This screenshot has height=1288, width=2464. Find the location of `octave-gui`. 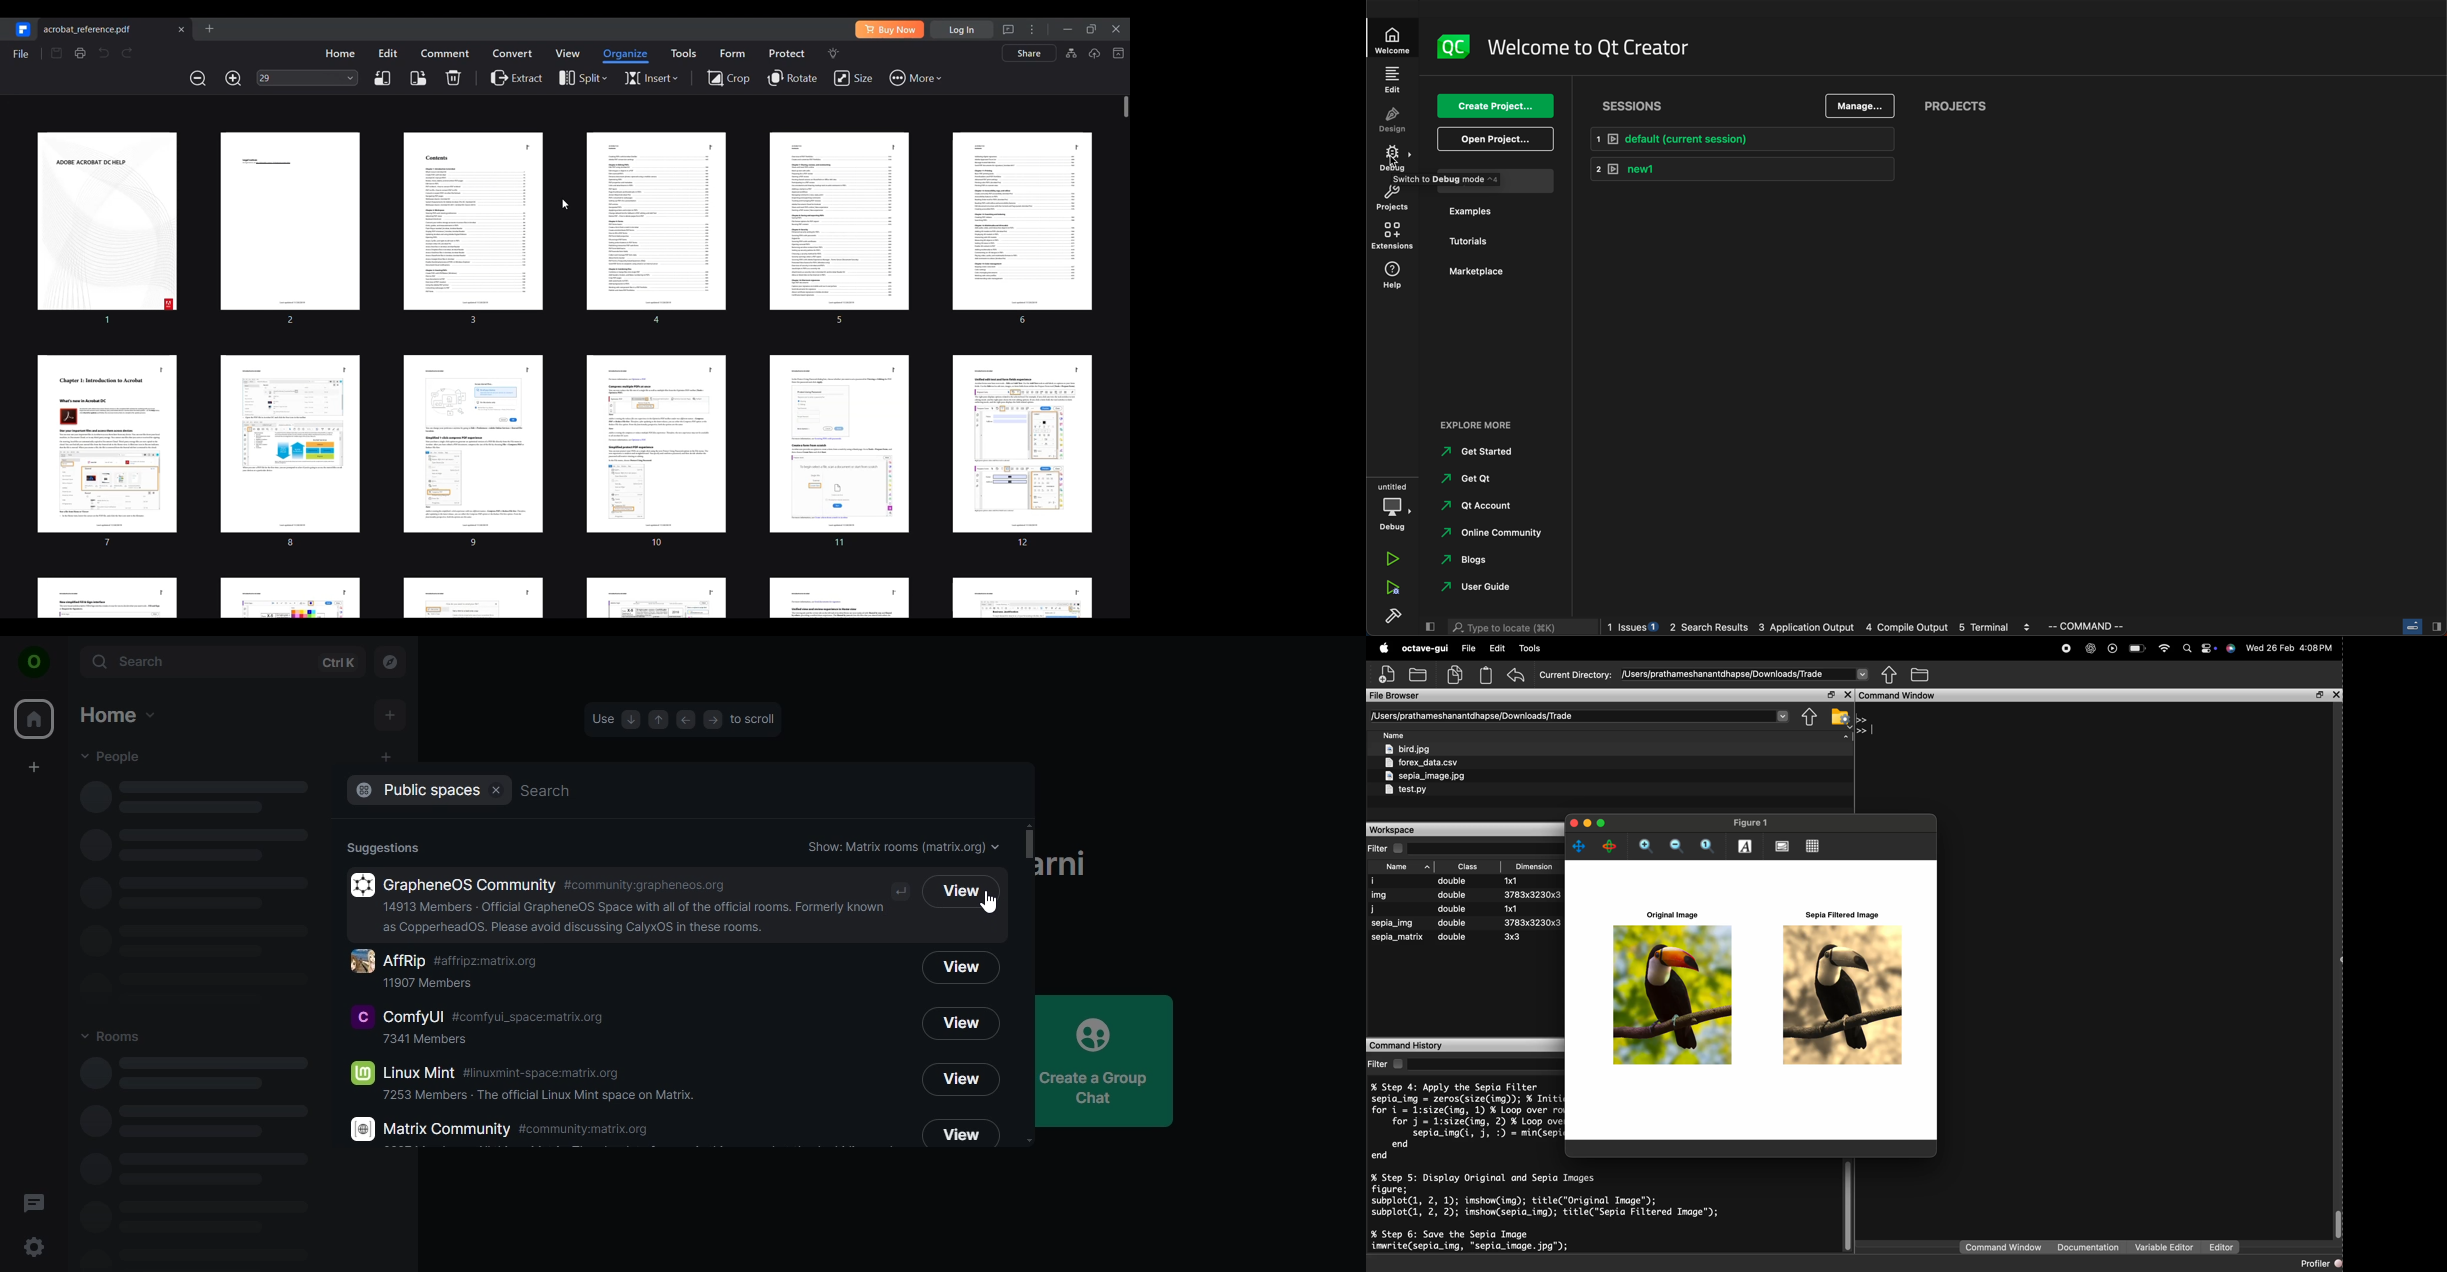

octave-gui is located at coordinates (1426, 649).